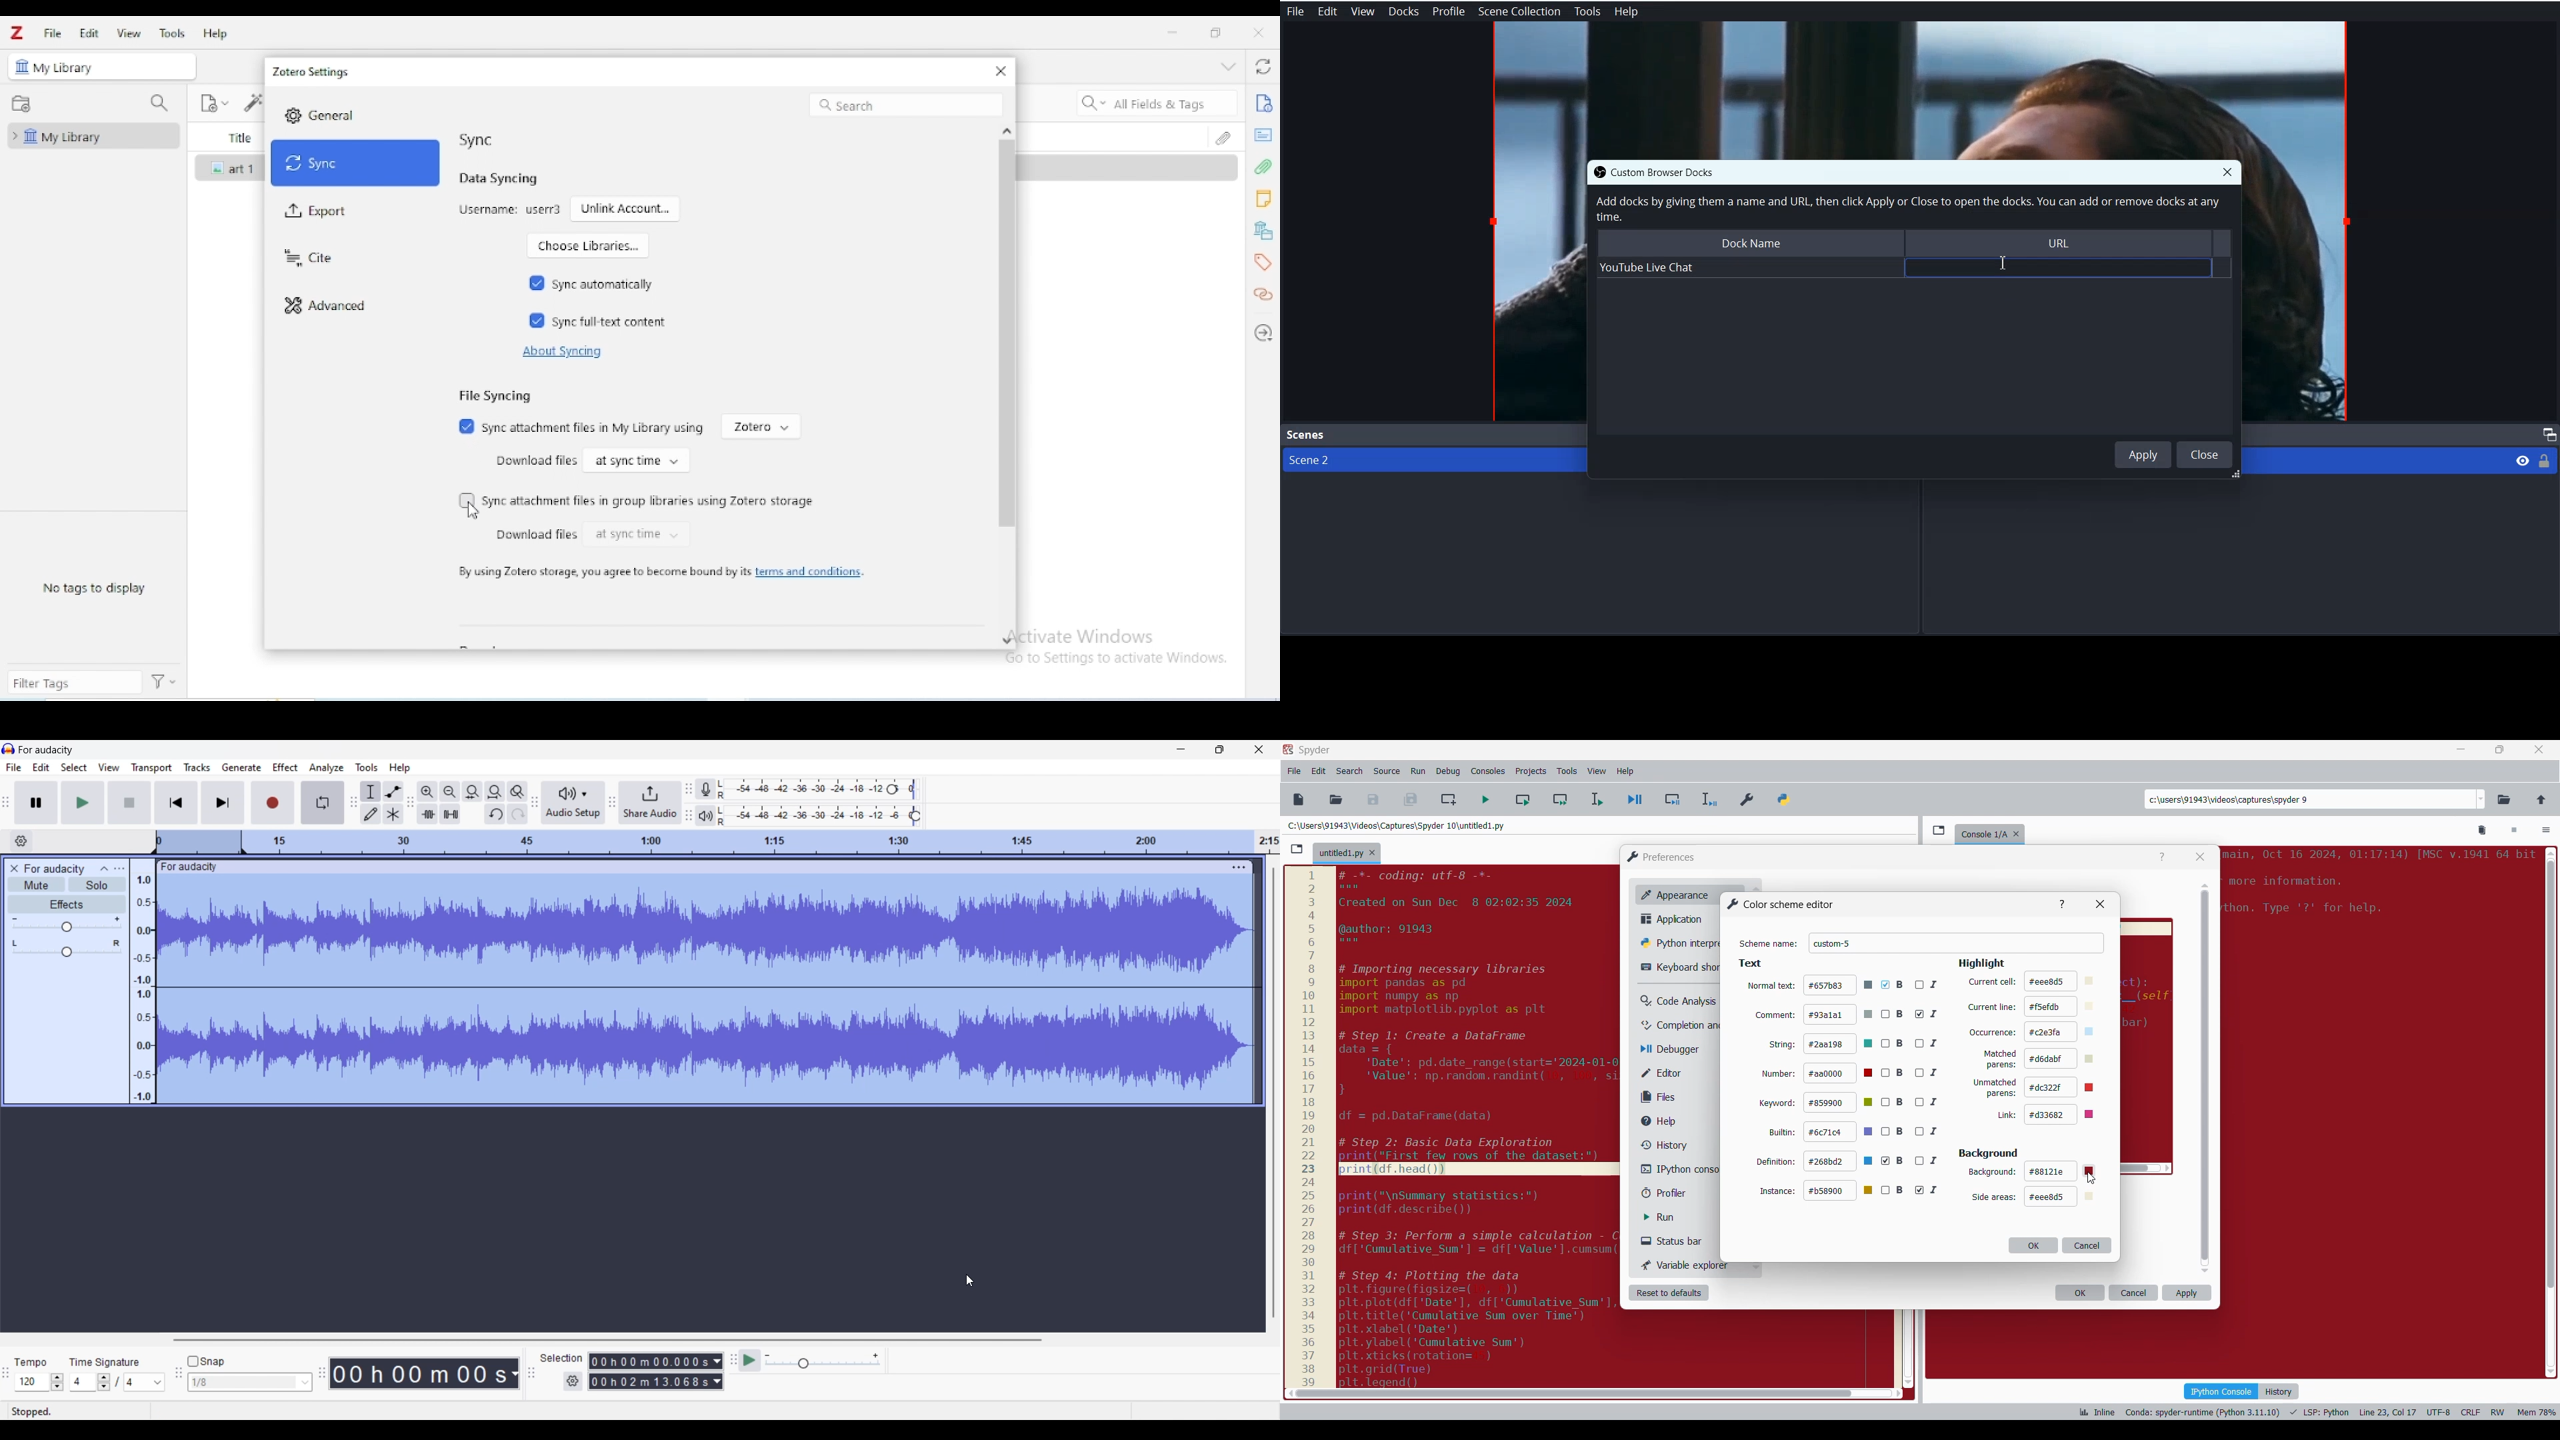 This screenshot has width=2576, height=1456. What do you see at coordinates (1669, 1293) in the screenshot?
I see `Reset to defaults` at bounding box center [1669, 1293].